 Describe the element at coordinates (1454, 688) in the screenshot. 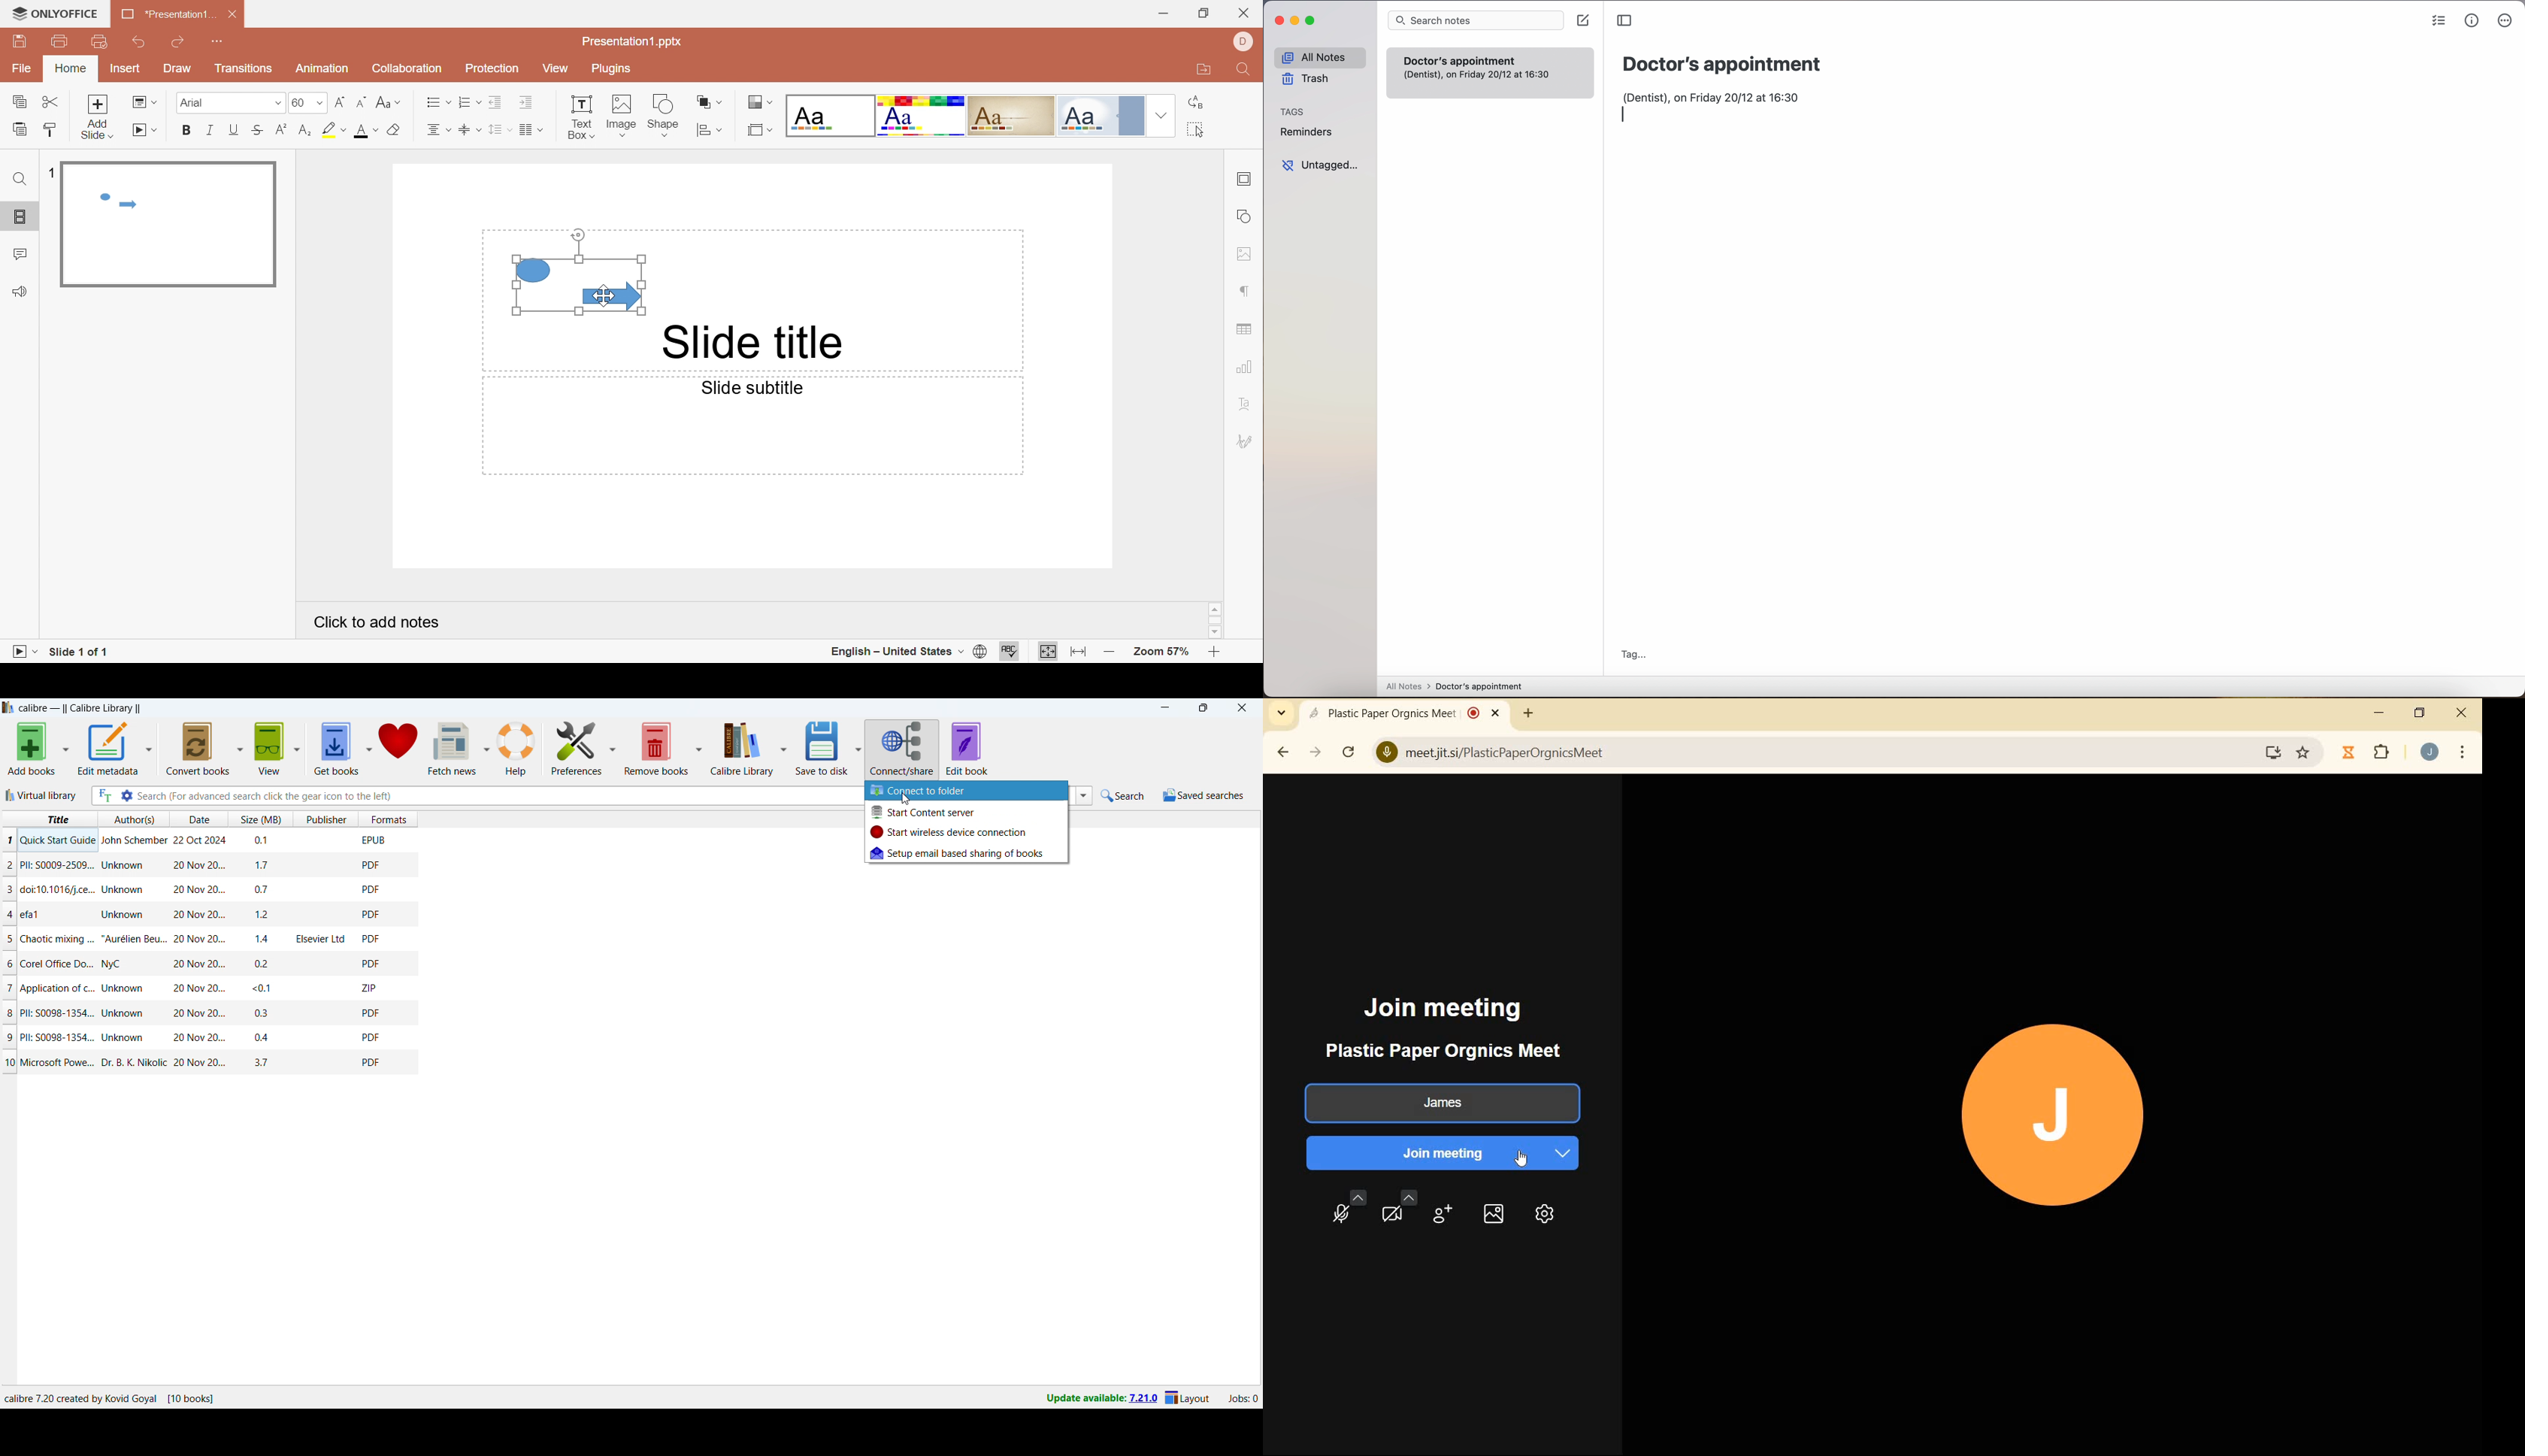

I see `all notes > doctor's appointment` at that location.